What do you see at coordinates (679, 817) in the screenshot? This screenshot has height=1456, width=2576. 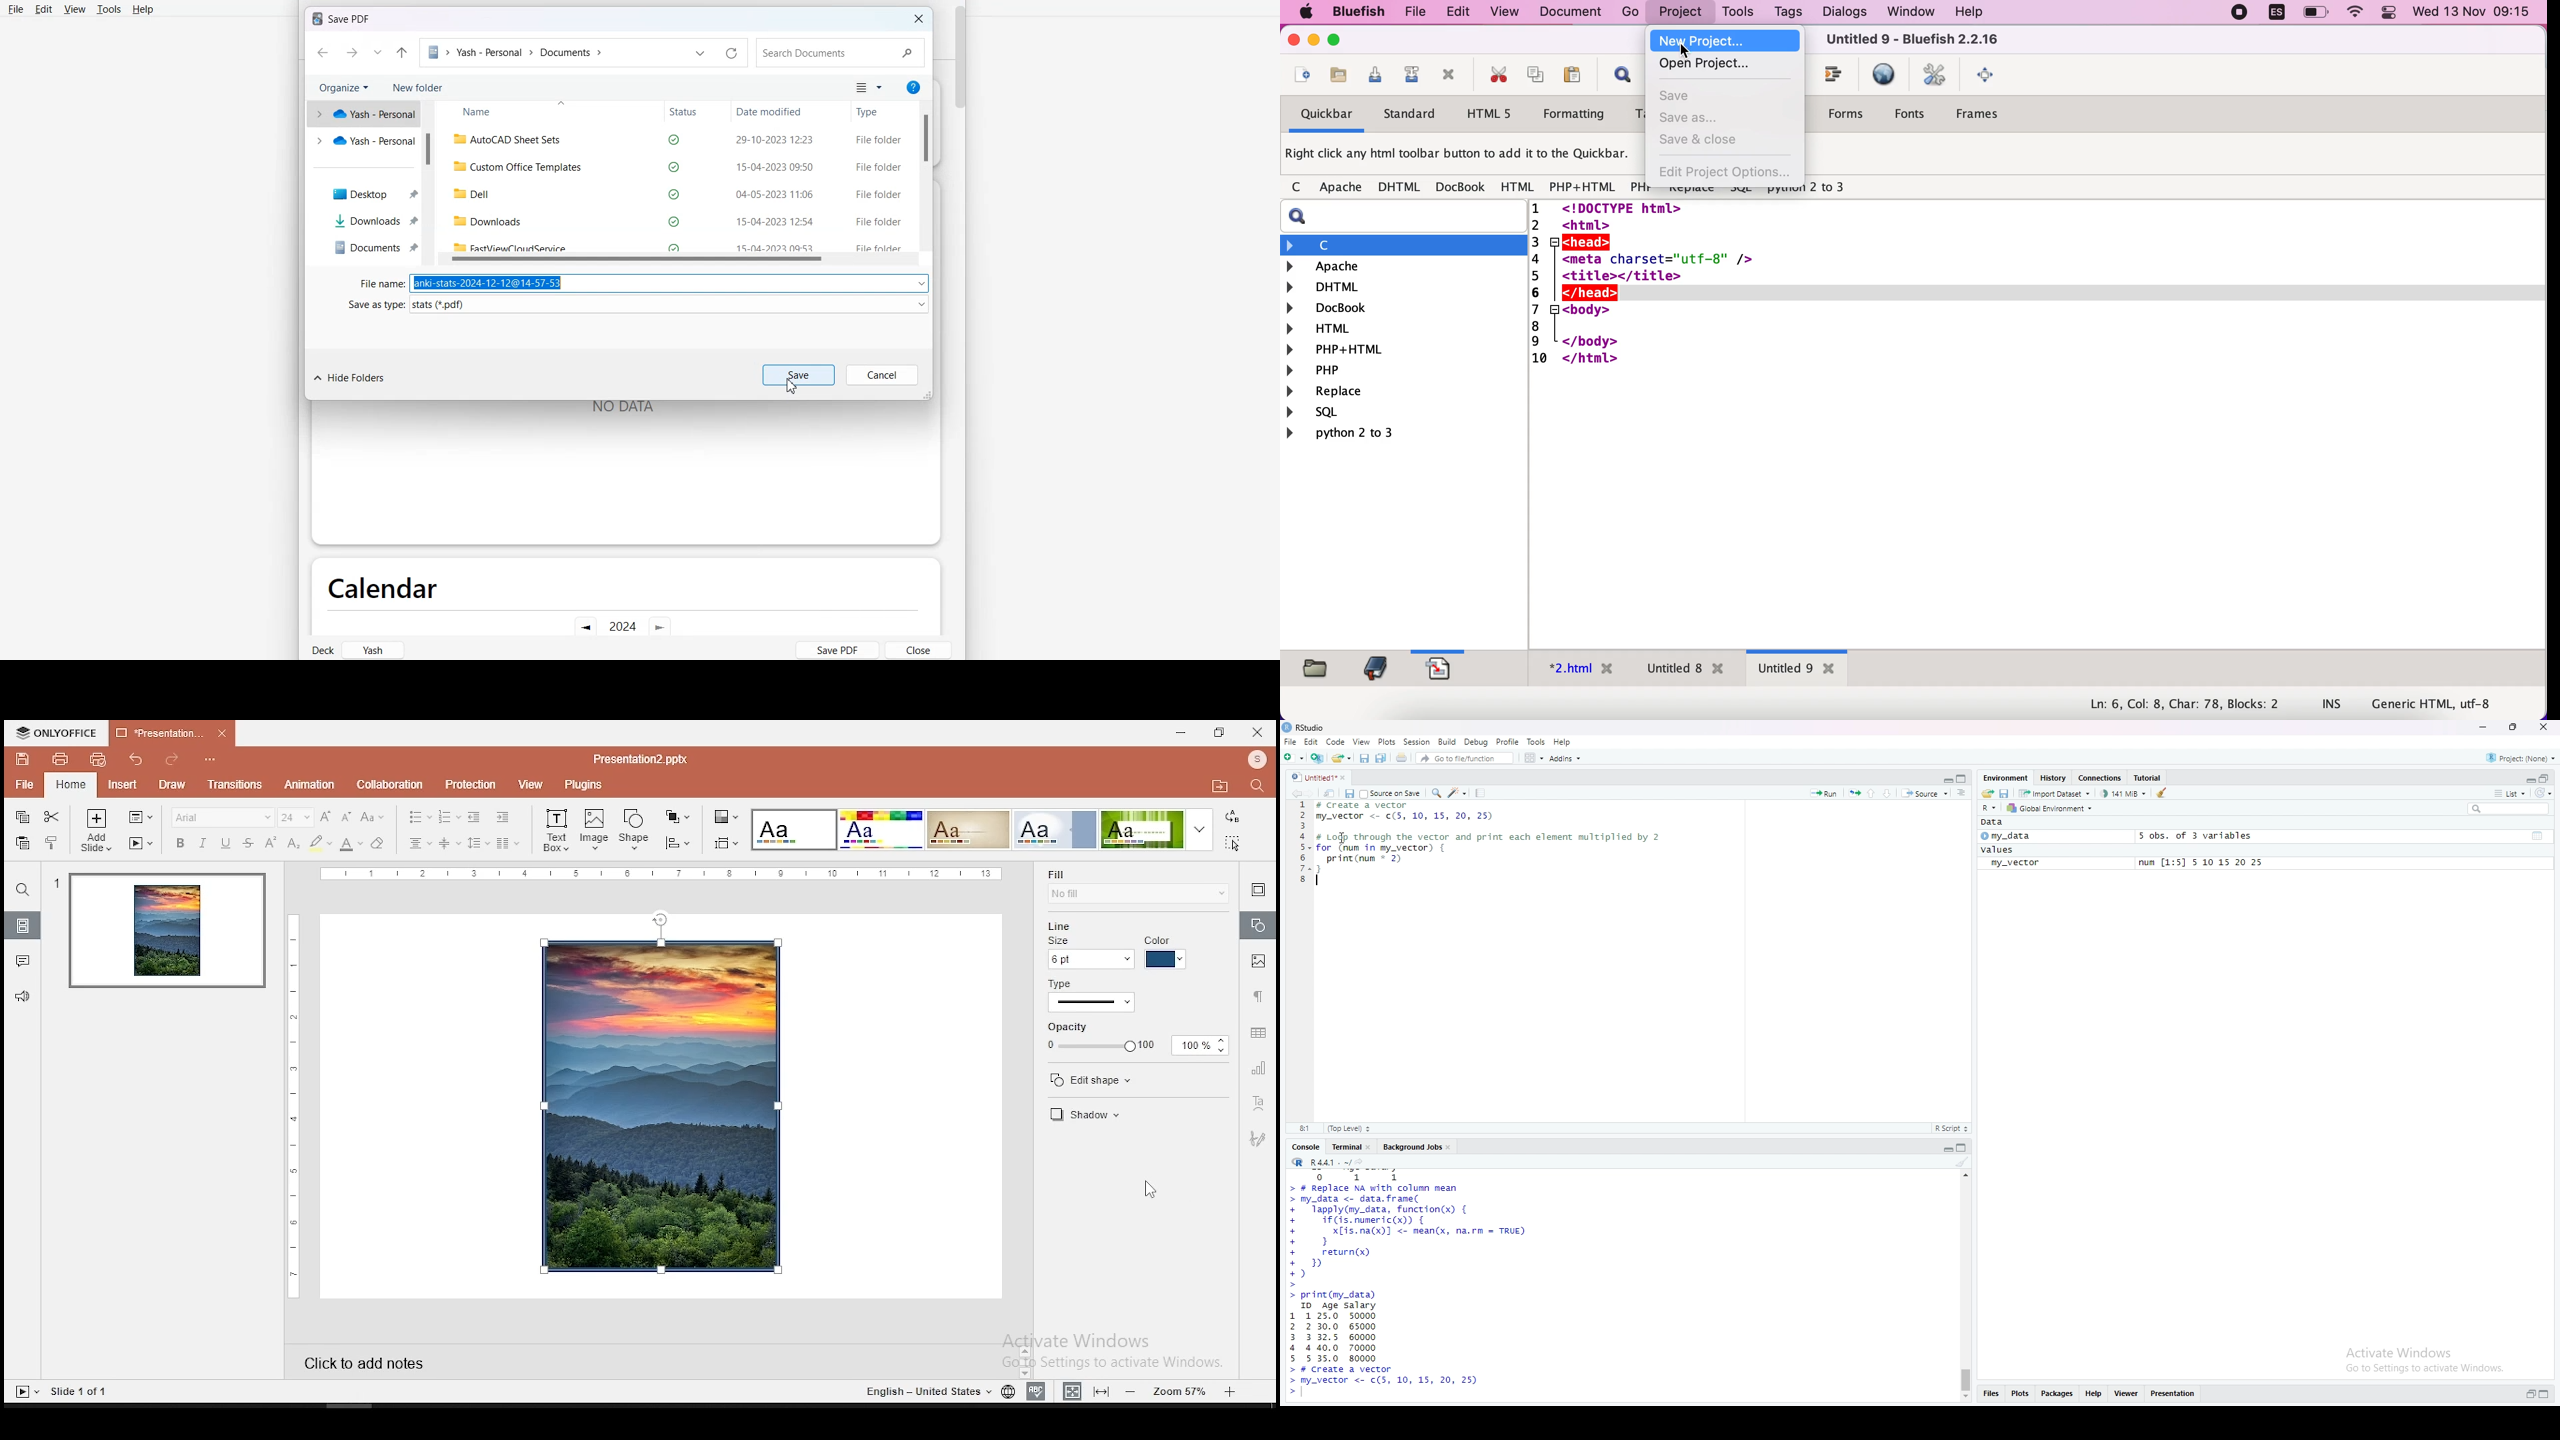 I see `arrange objects` at bounding box center [679, 817].